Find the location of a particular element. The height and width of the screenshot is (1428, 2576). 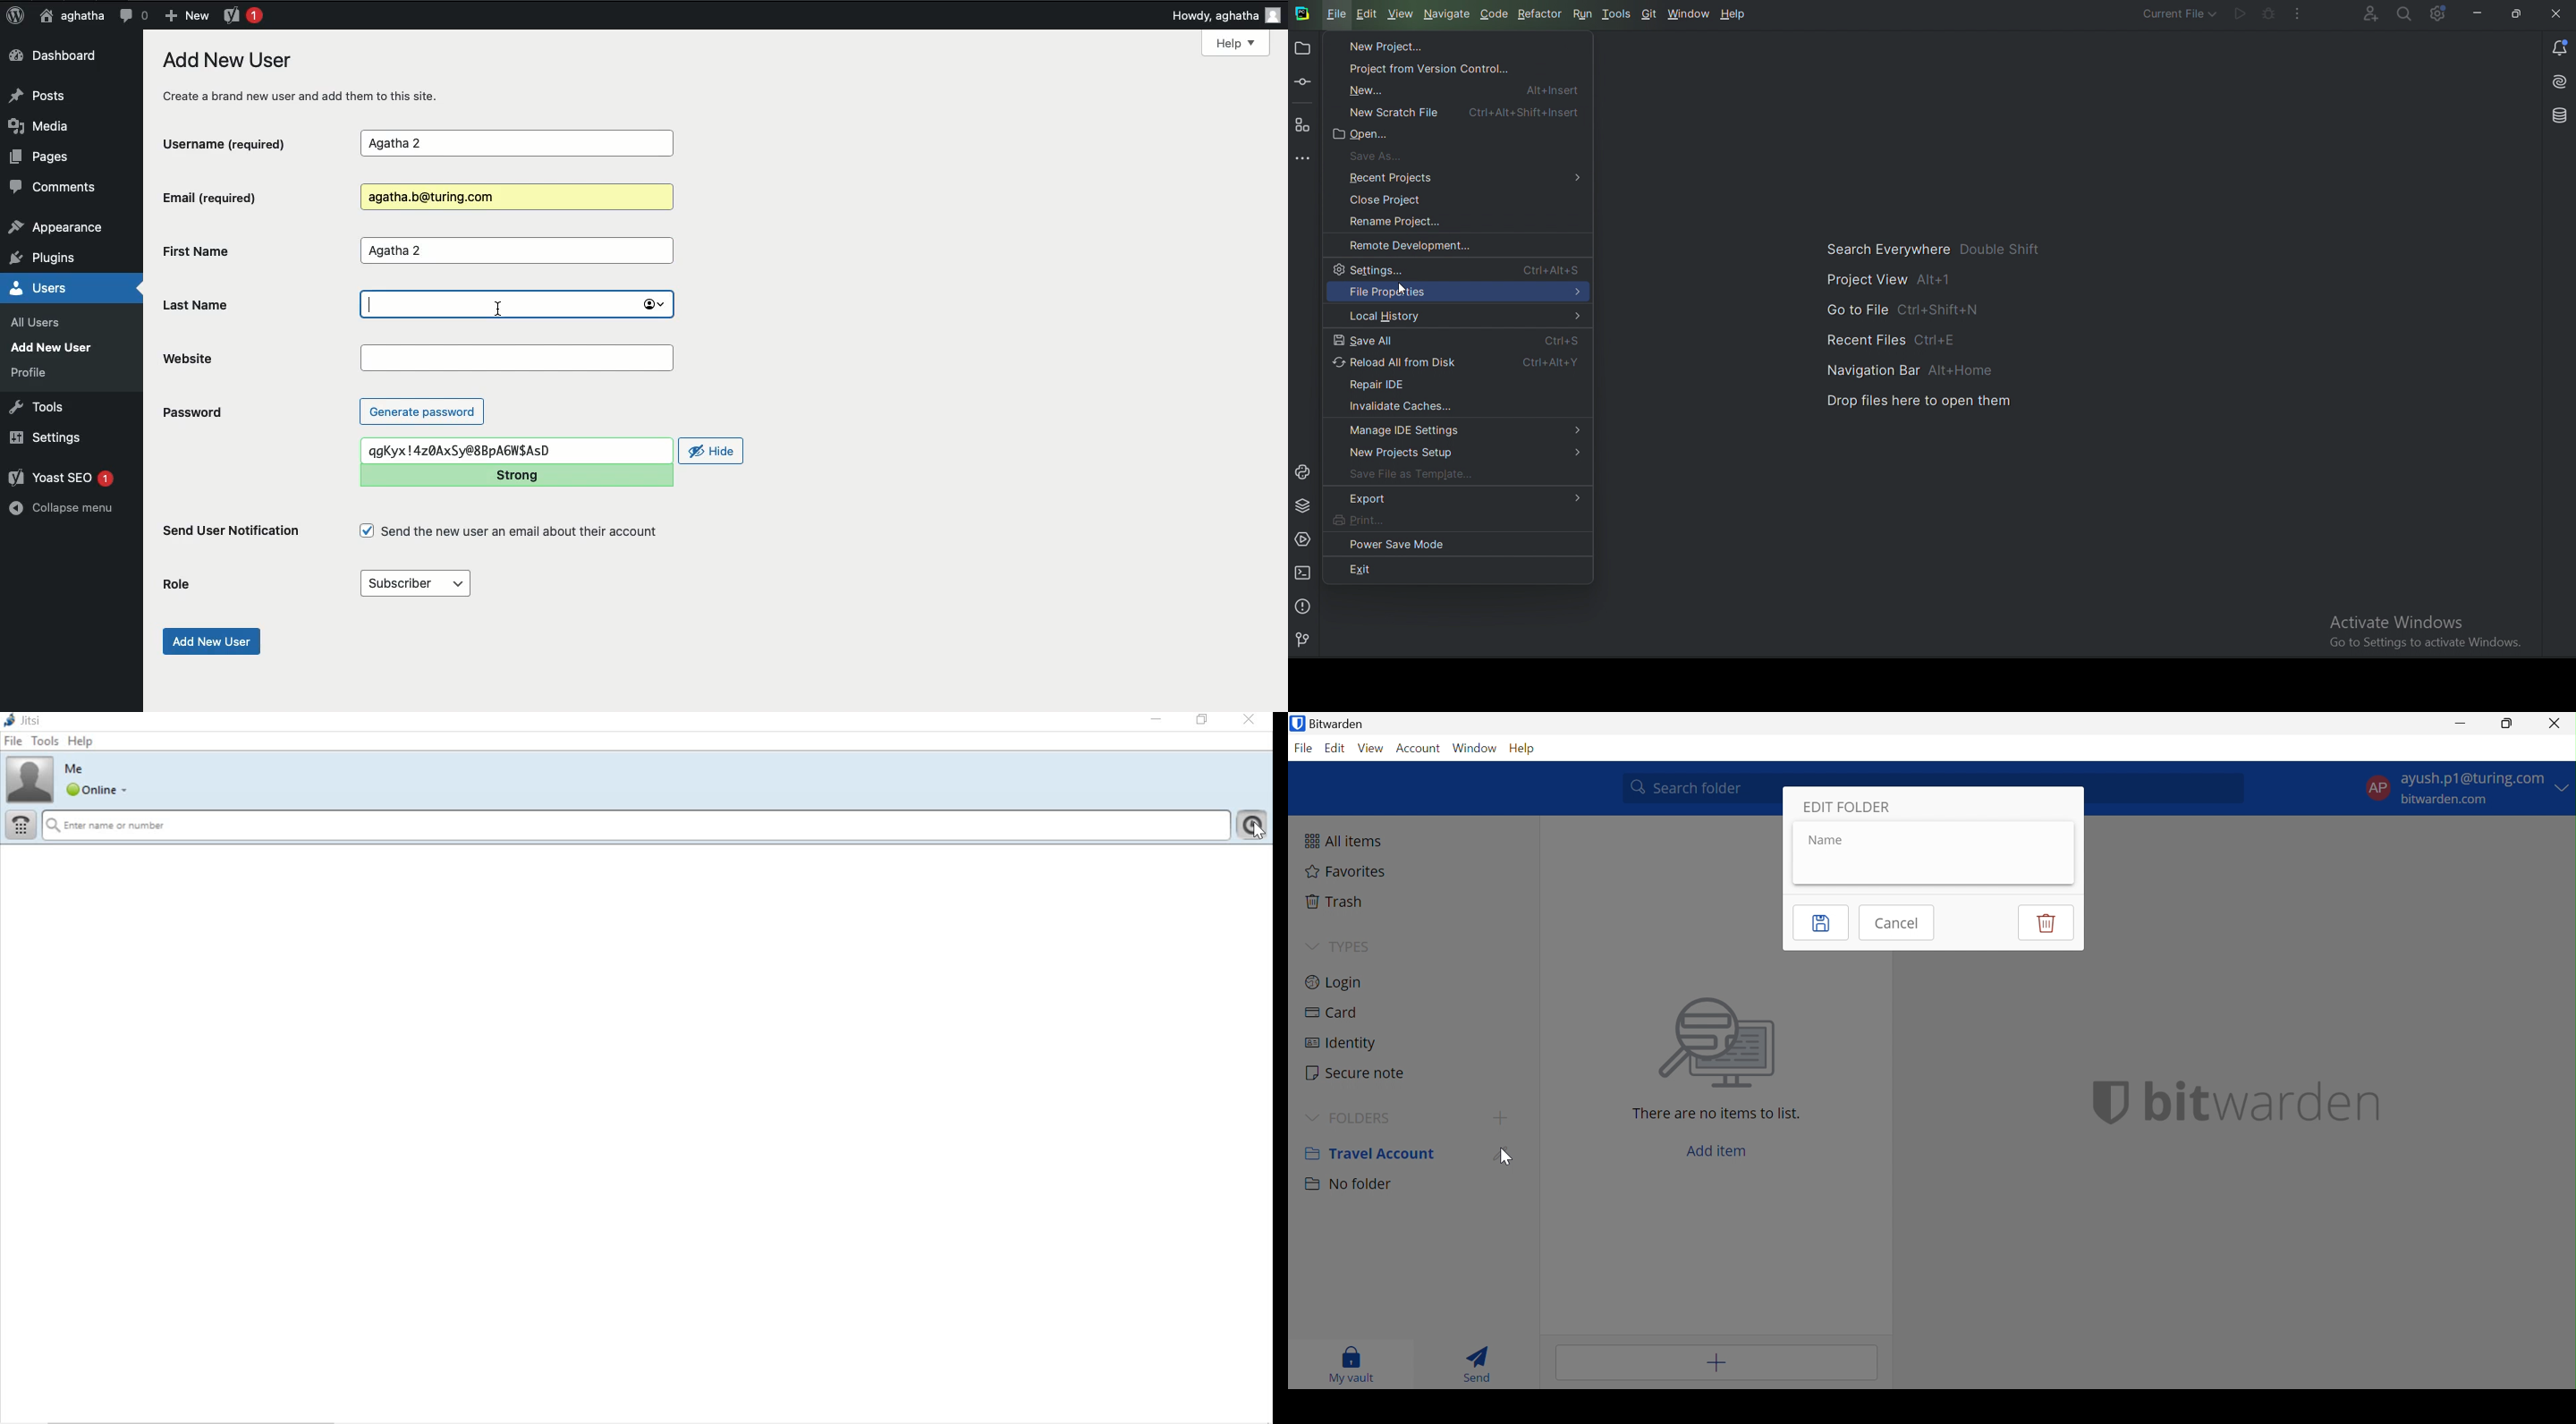

Email (required) is located at coordinates (241, 197).